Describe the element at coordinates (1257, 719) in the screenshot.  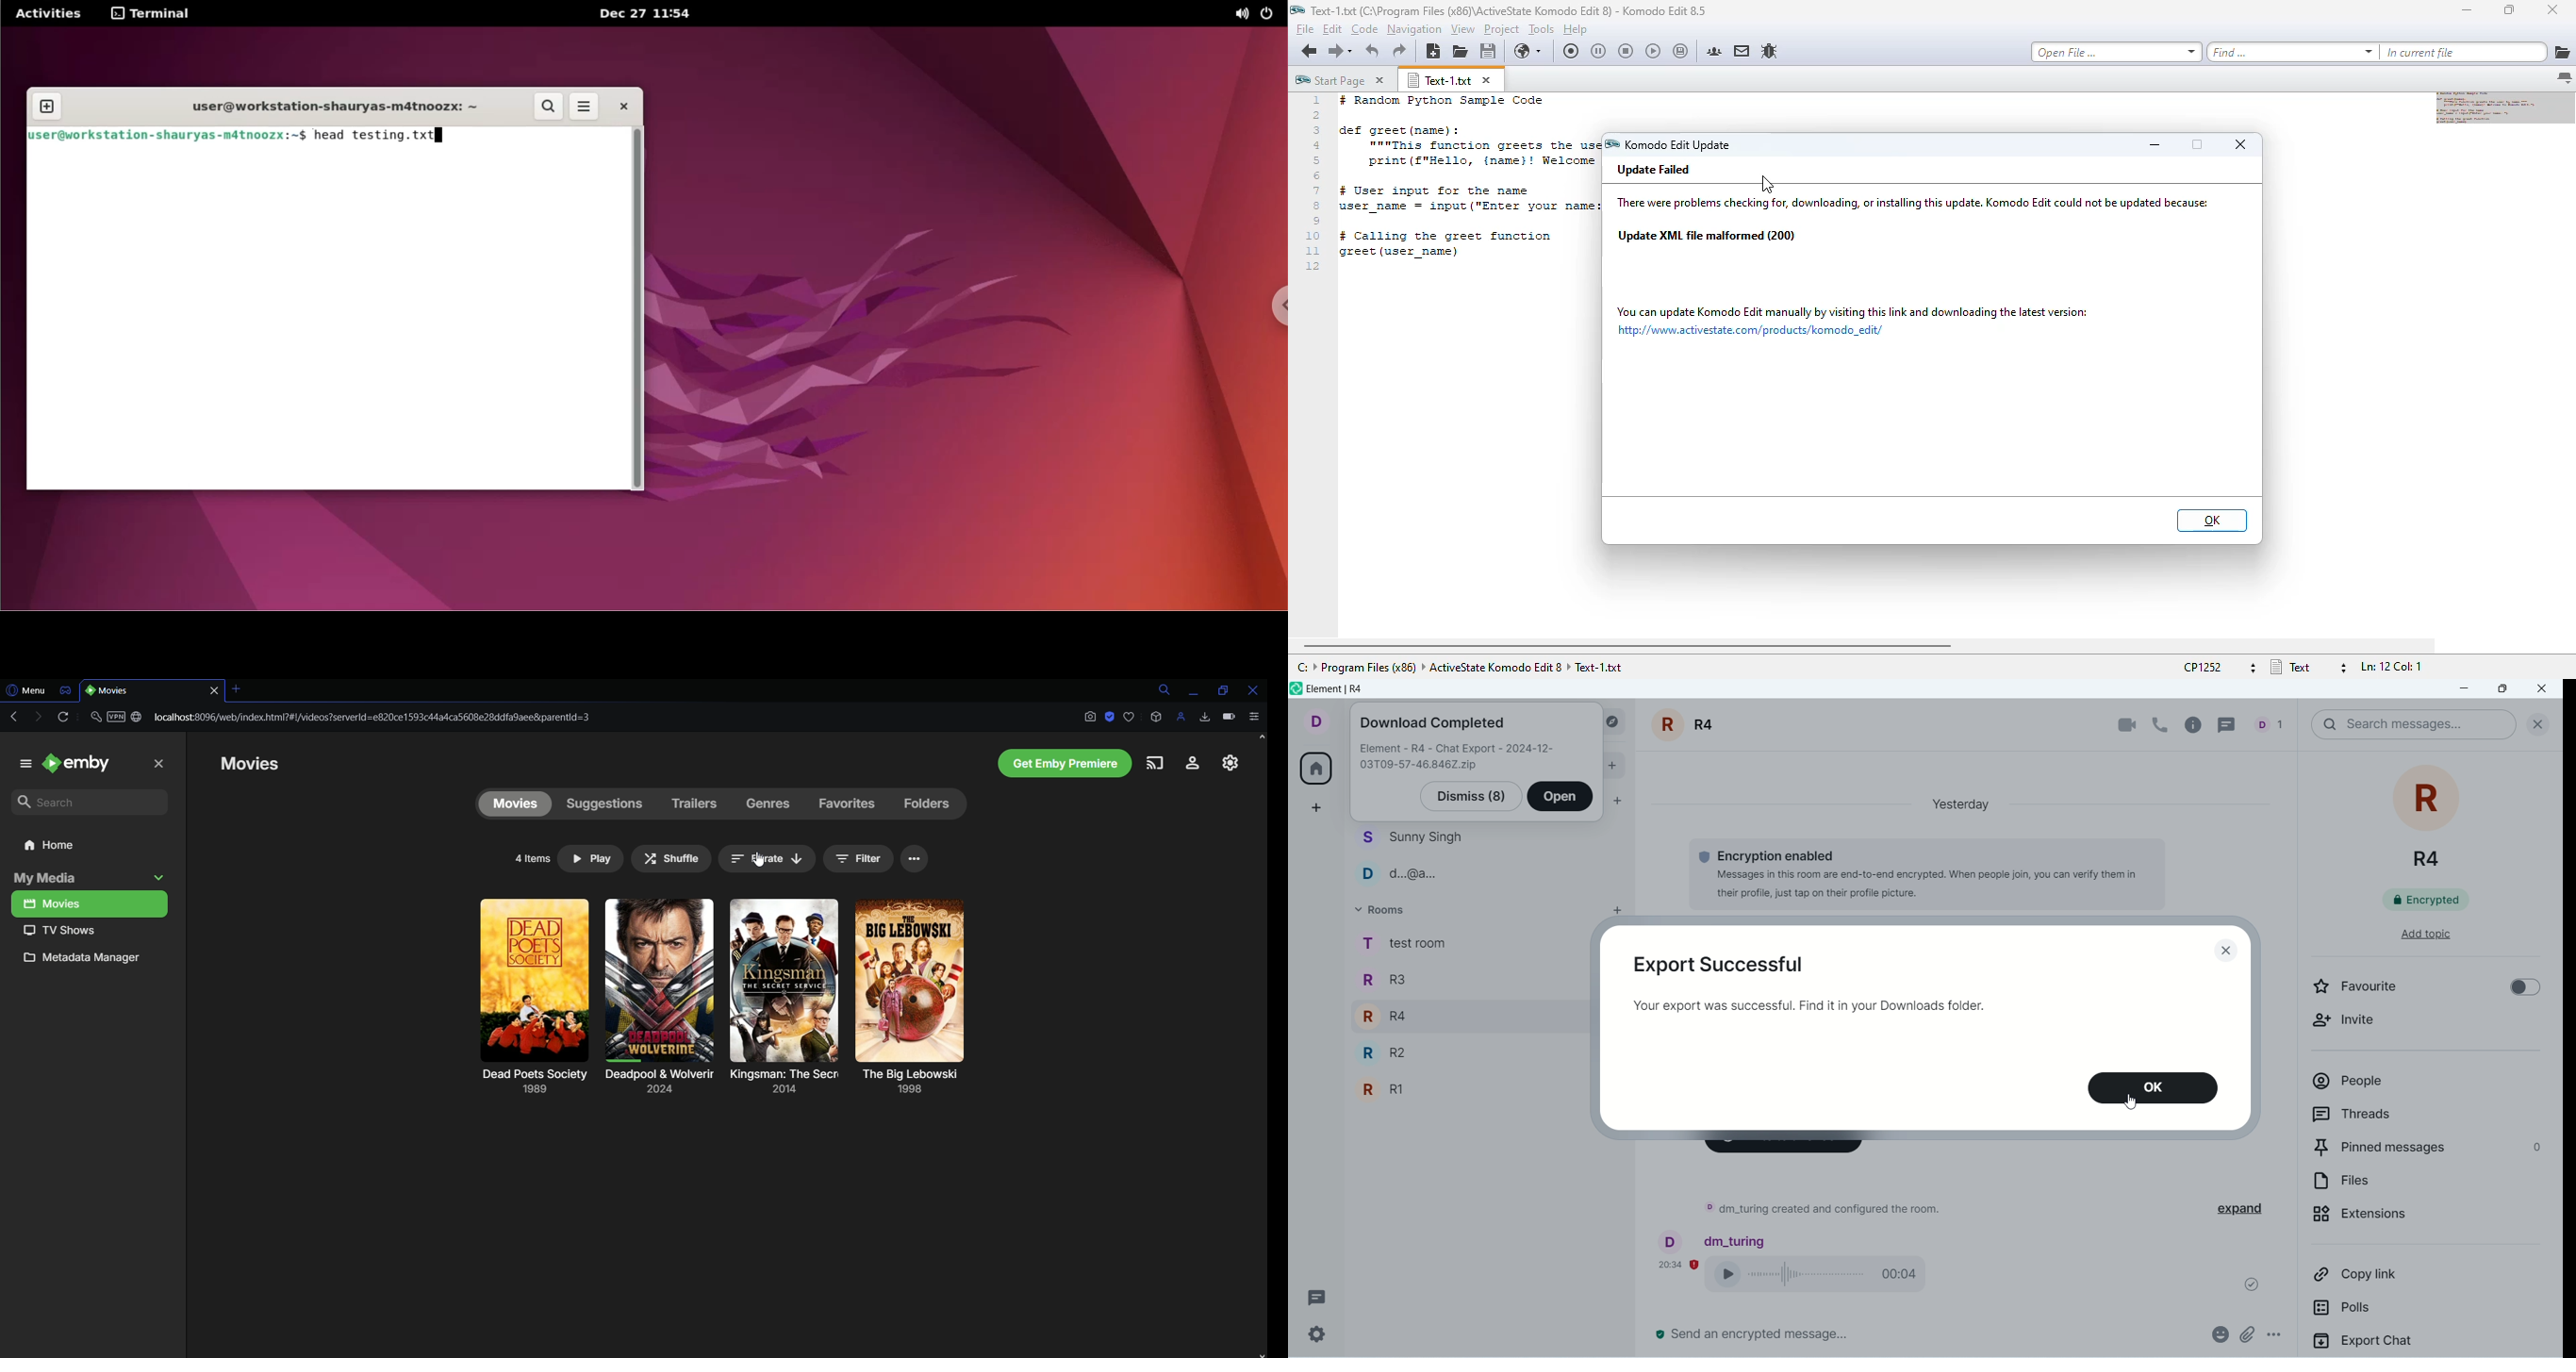
I see `Options` at that location.